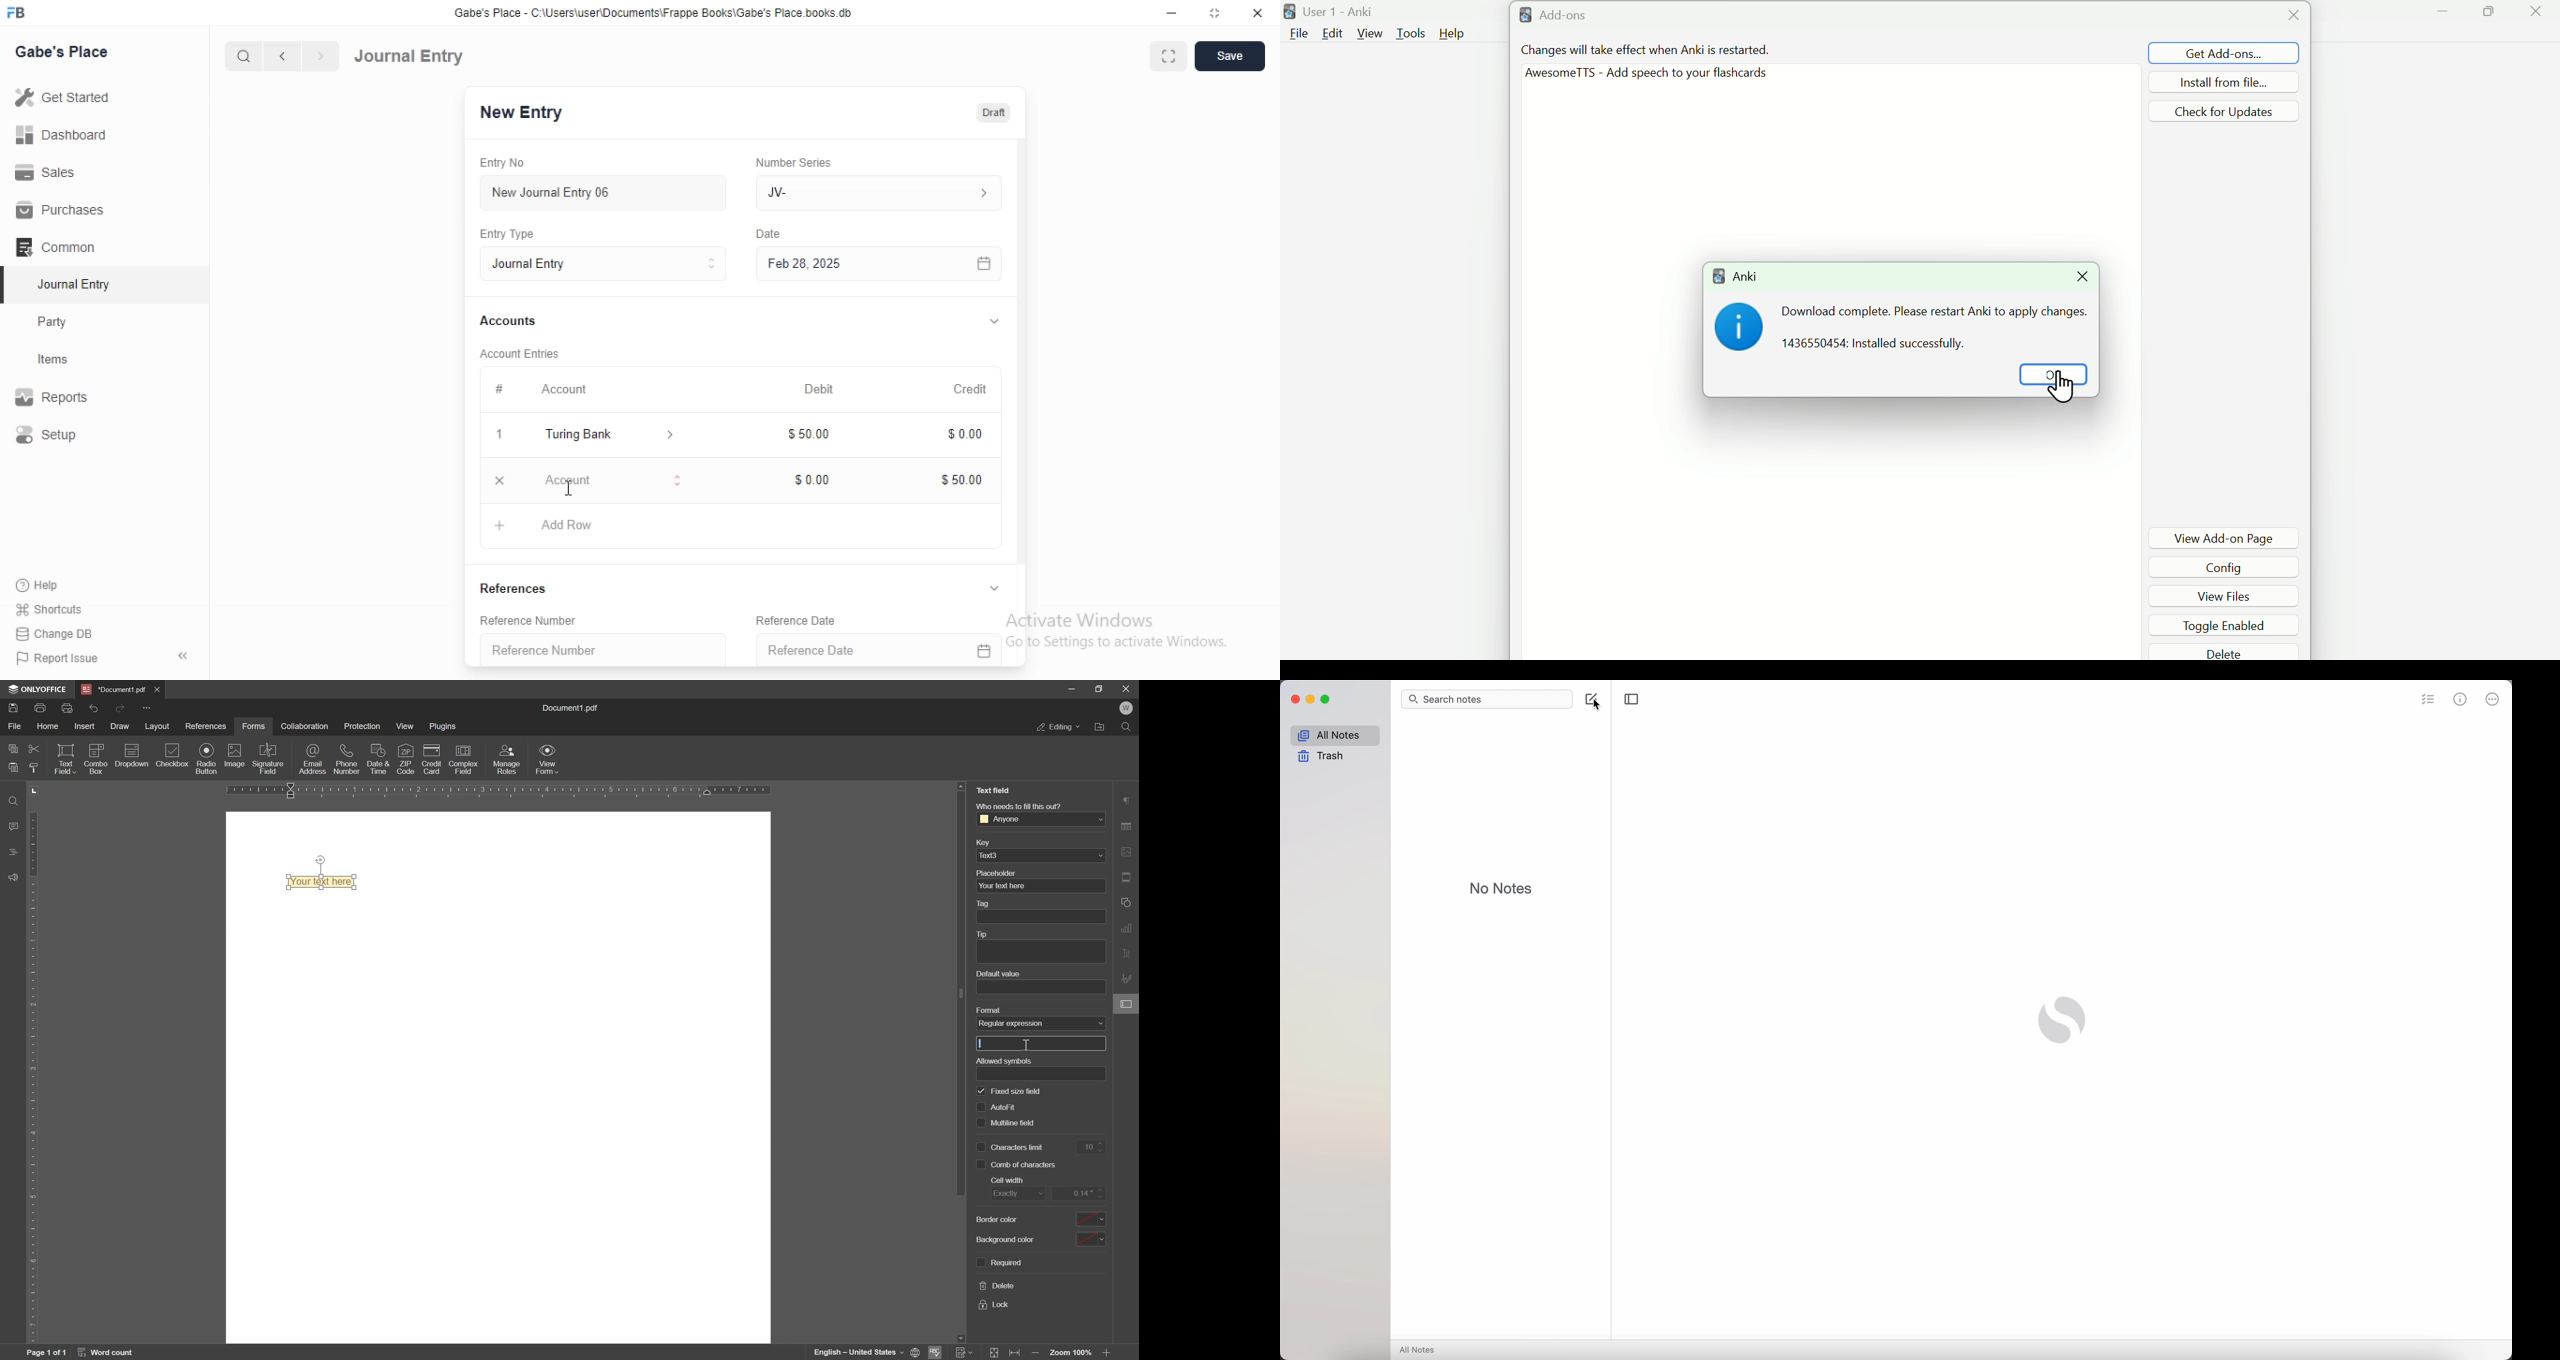 The width and height of the screenshot is (2576, 1372). What do you see at coordinates (540, 621) in the screenshot?
I see `Reference Number` at bounding box center [540, 621].